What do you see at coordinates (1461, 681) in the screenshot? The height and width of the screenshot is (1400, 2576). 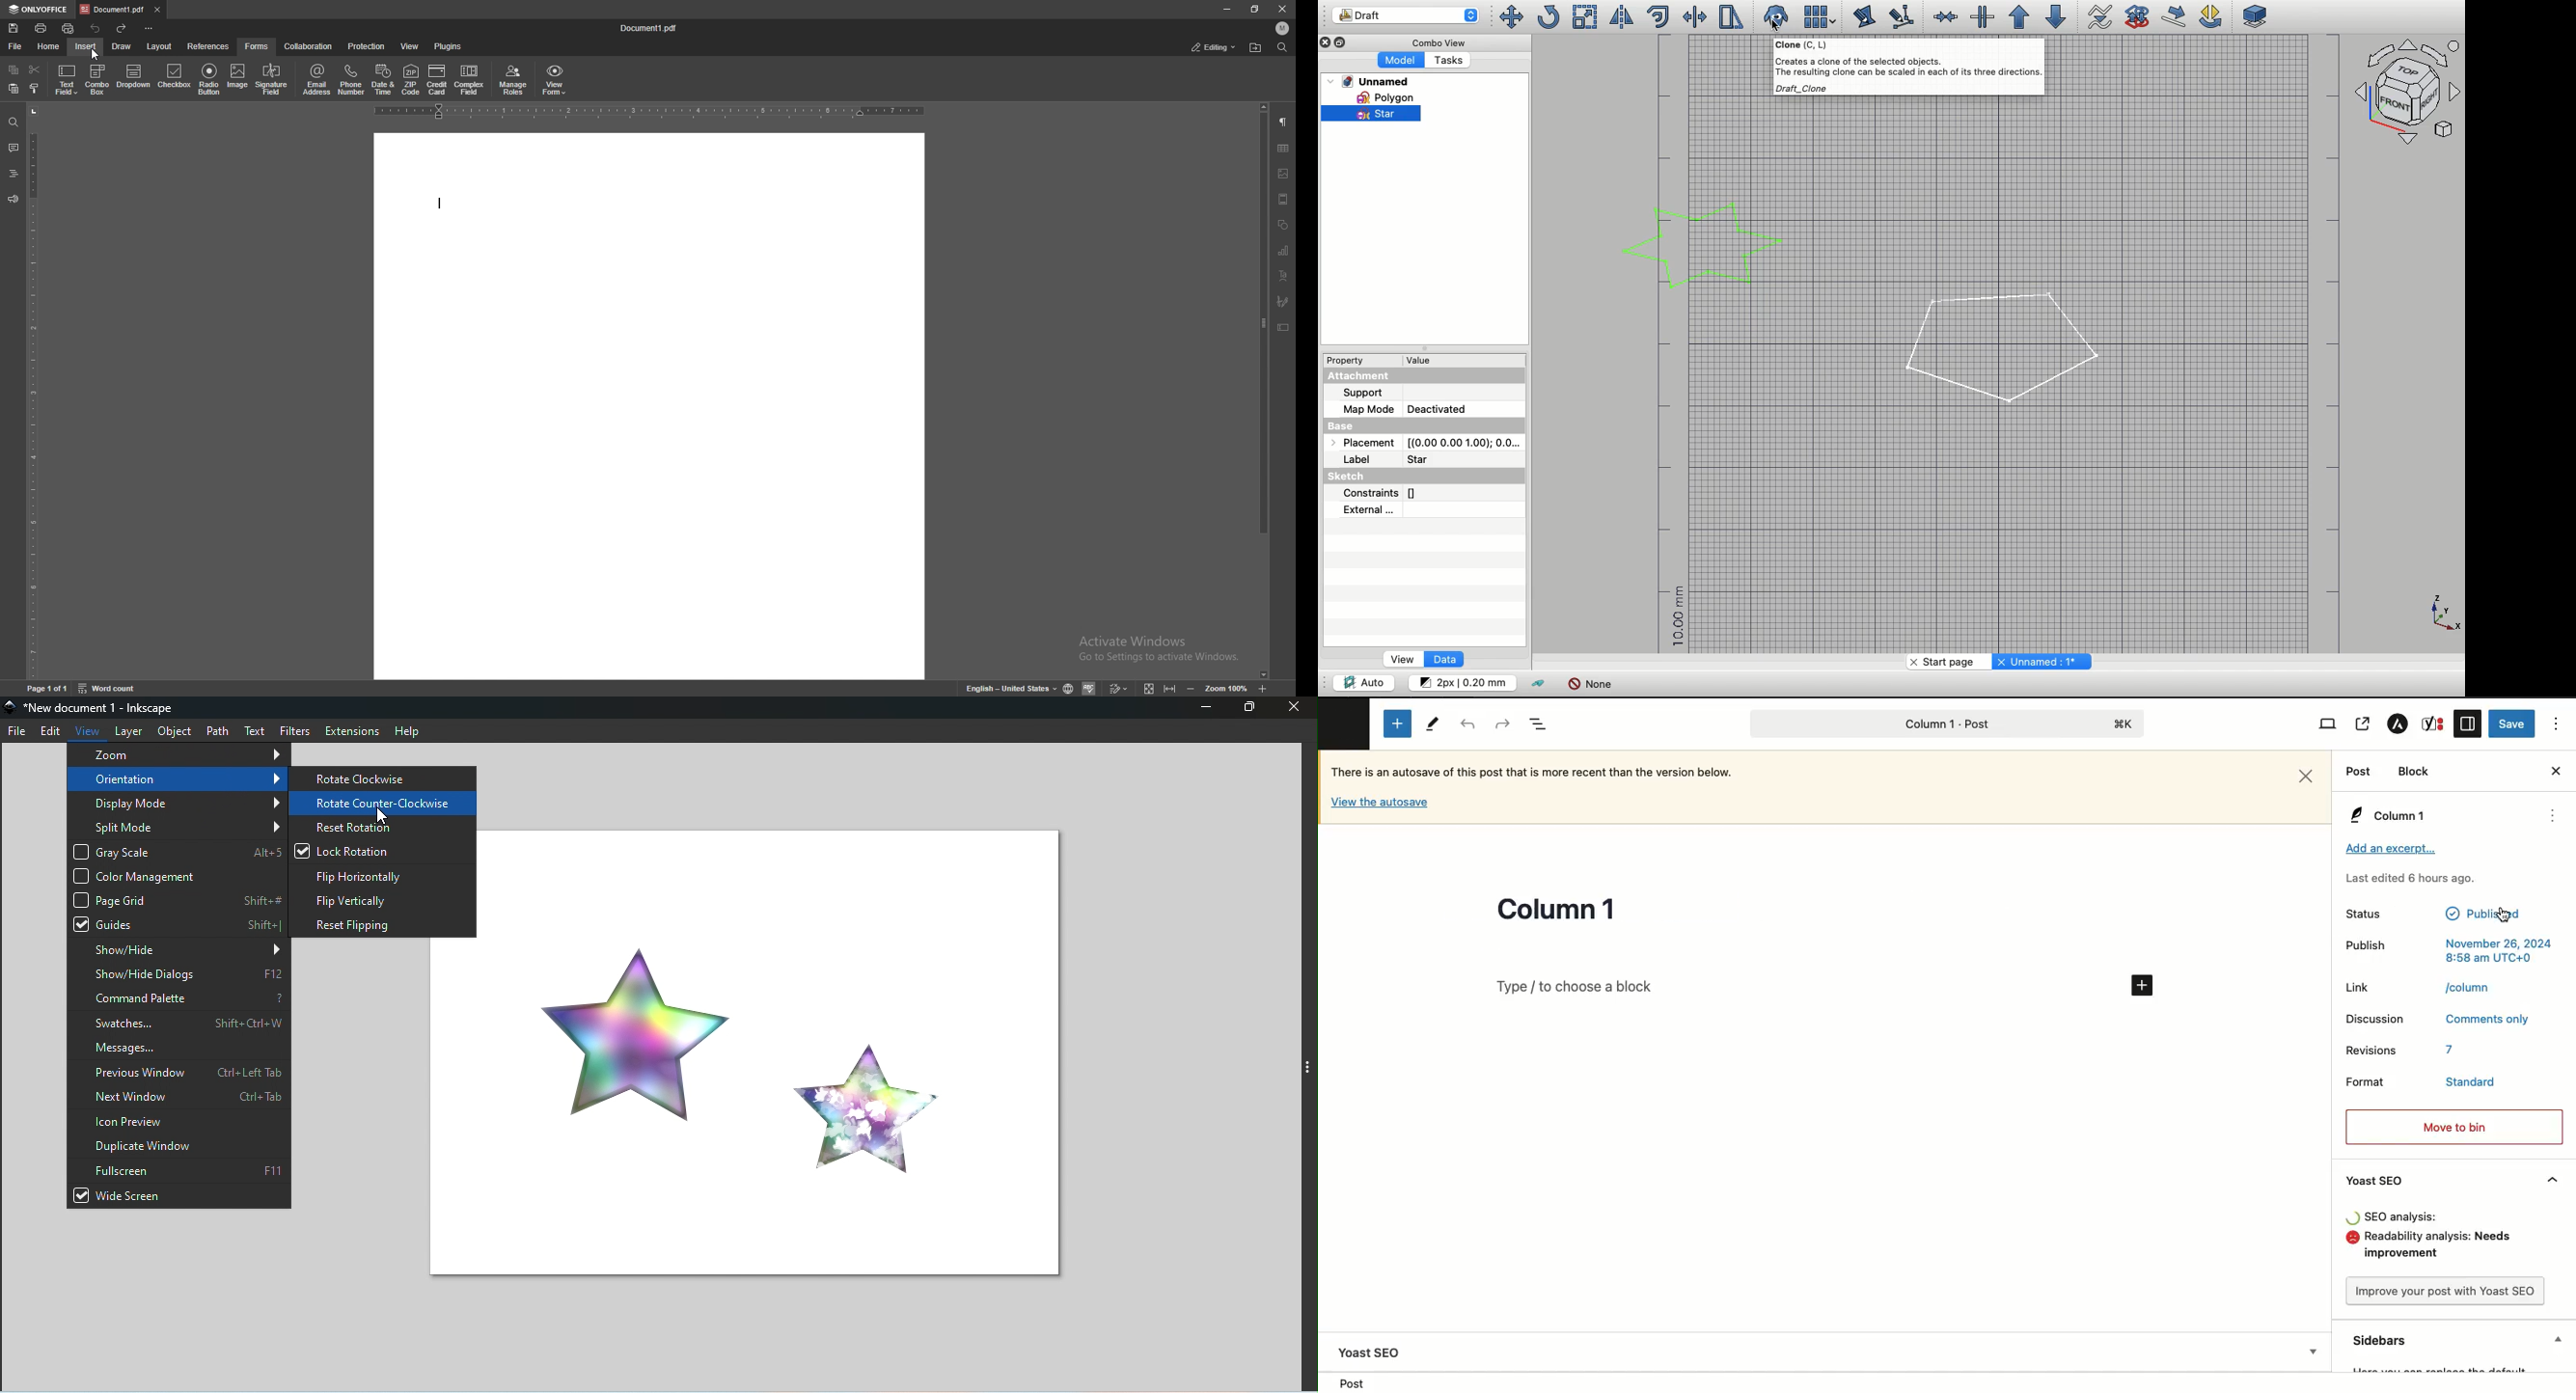 I see `Change default style for new objects` at bounding box center [1461, 681].